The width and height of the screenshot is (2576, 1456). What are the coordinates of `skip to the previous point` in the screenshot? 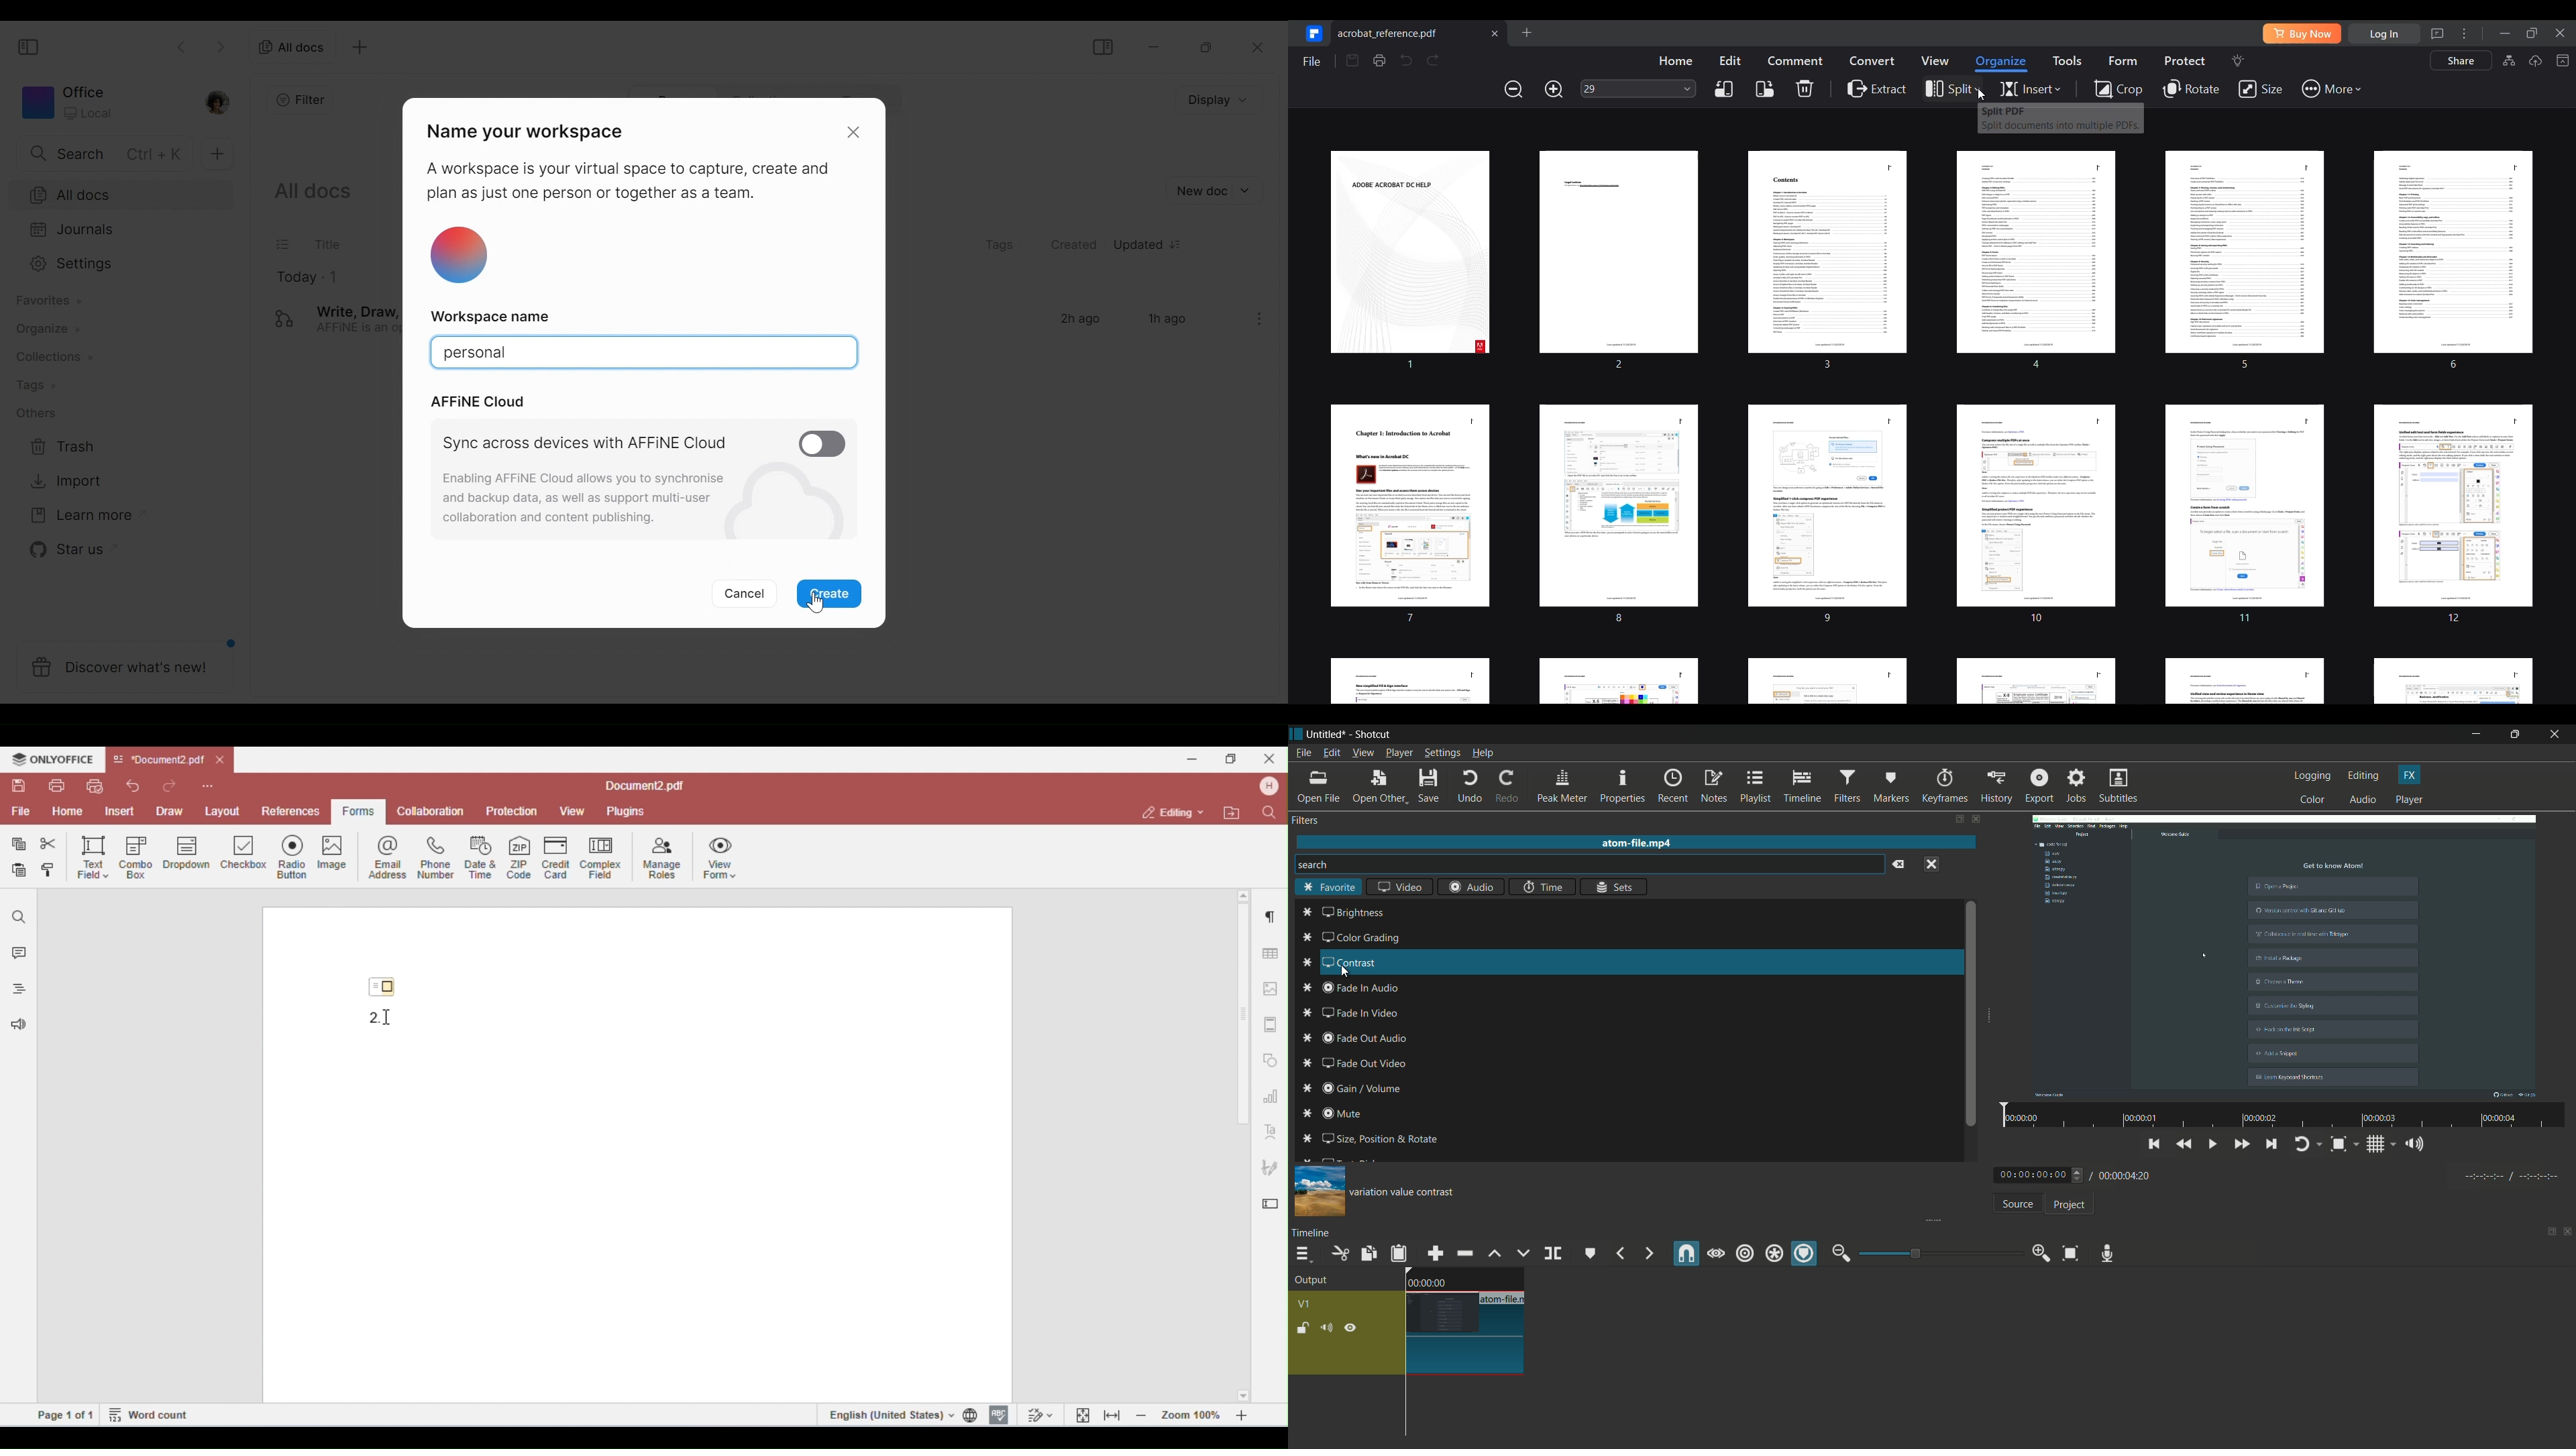 It's located at (2154, 1142).